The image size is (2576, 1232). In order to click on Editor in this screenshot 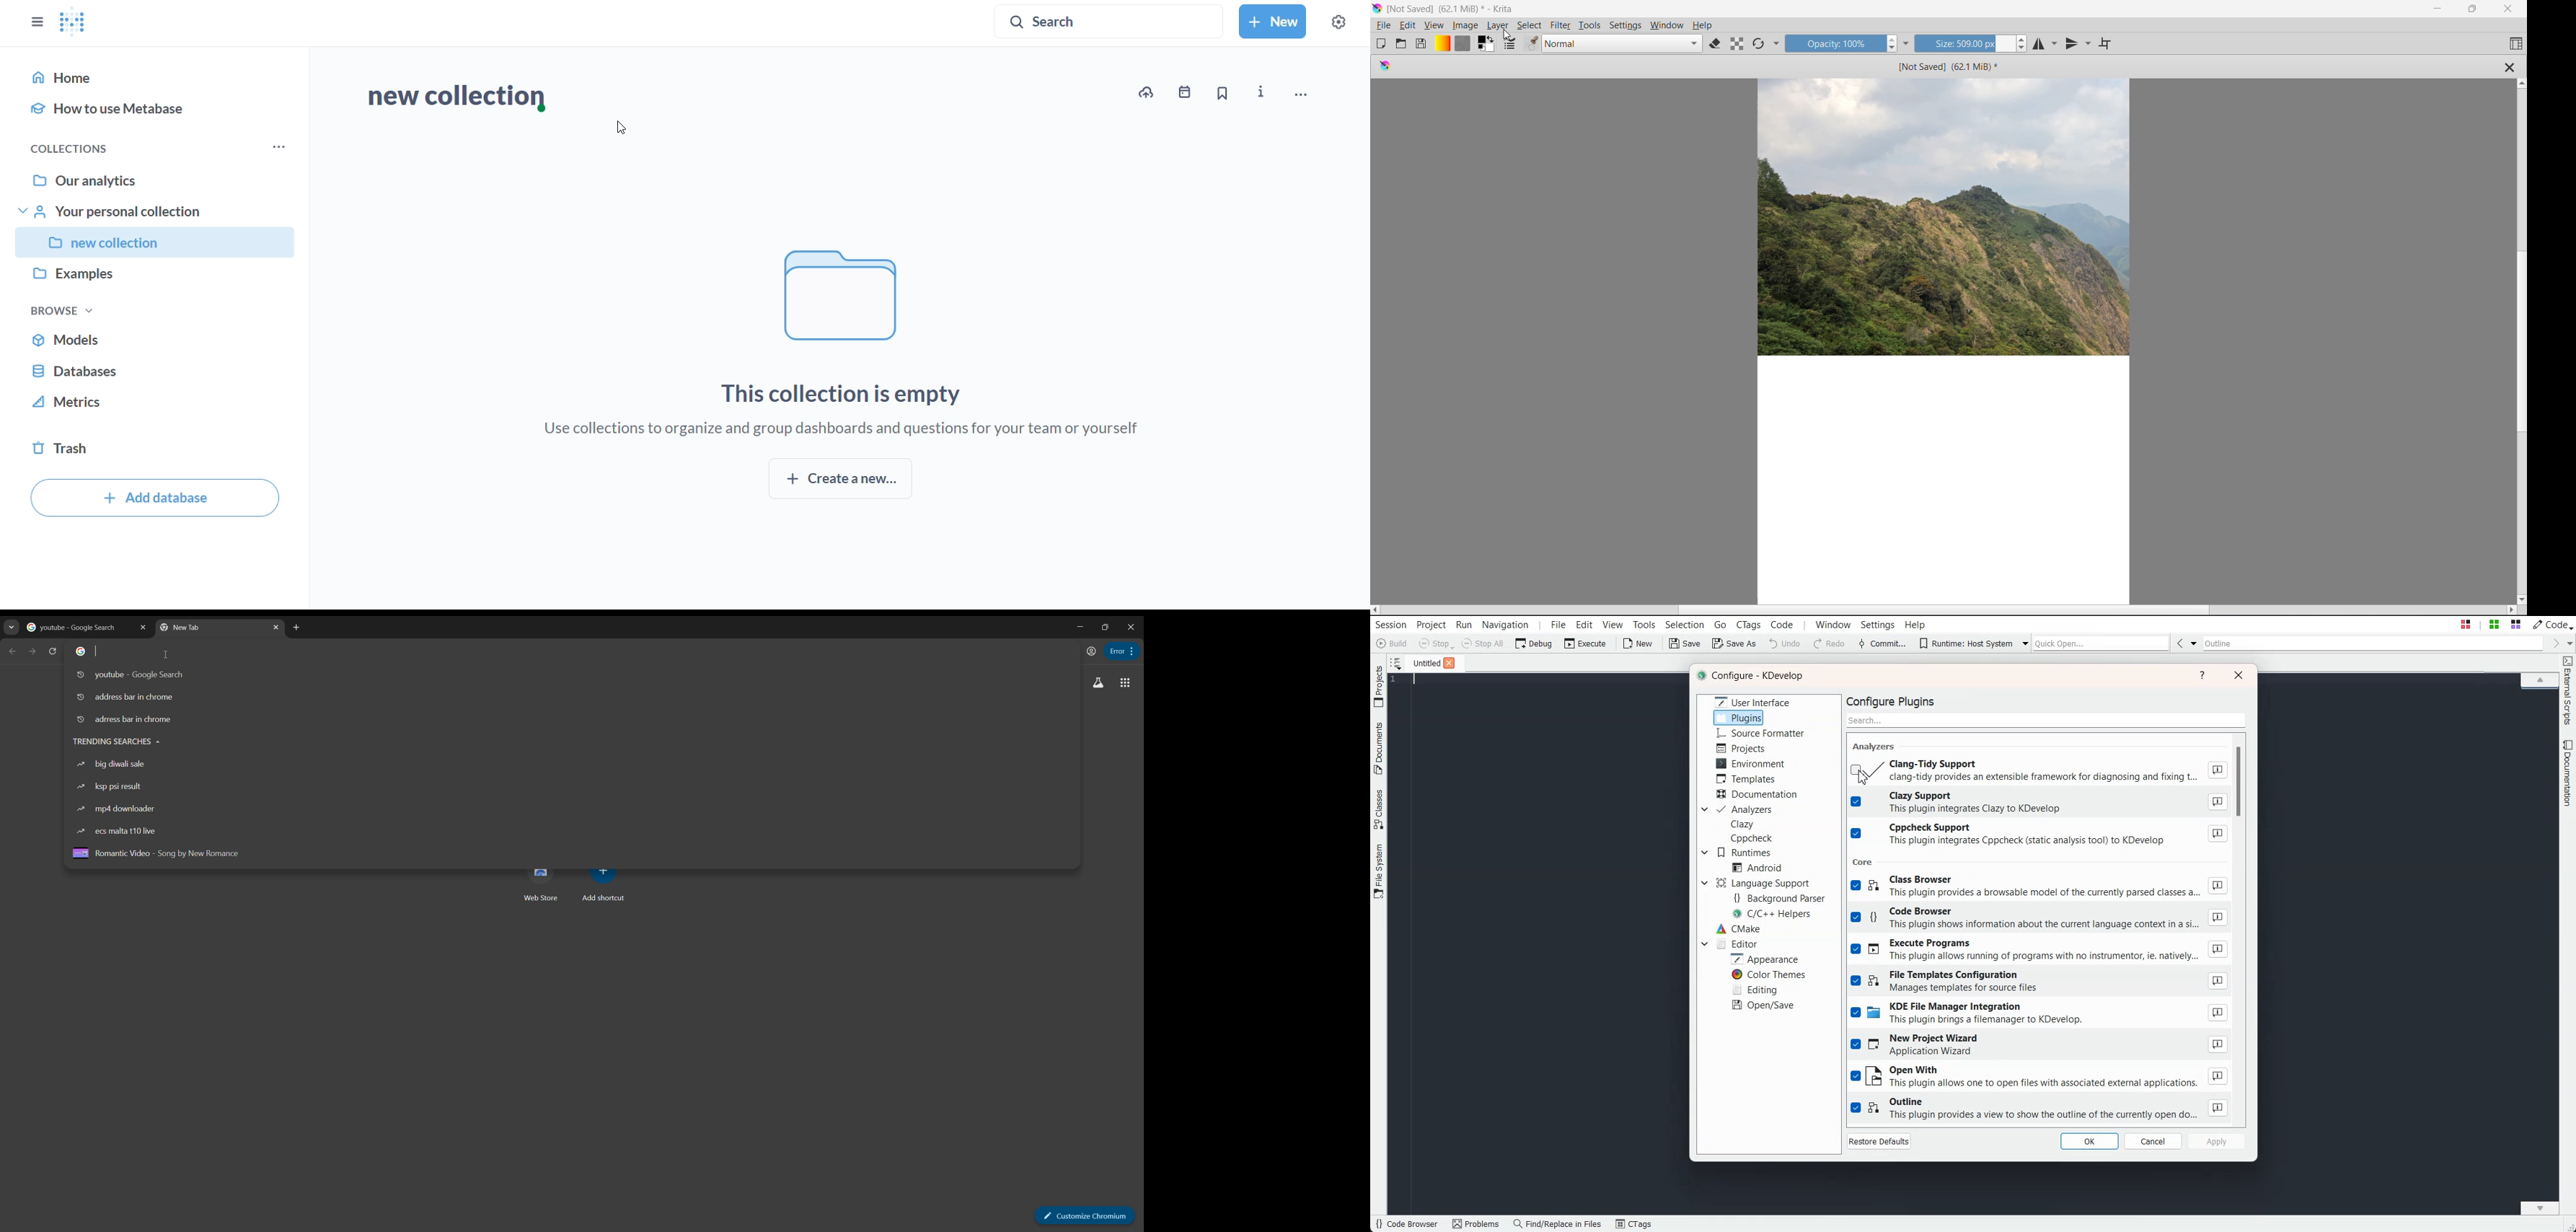, I will do `click(1736, 943)`.